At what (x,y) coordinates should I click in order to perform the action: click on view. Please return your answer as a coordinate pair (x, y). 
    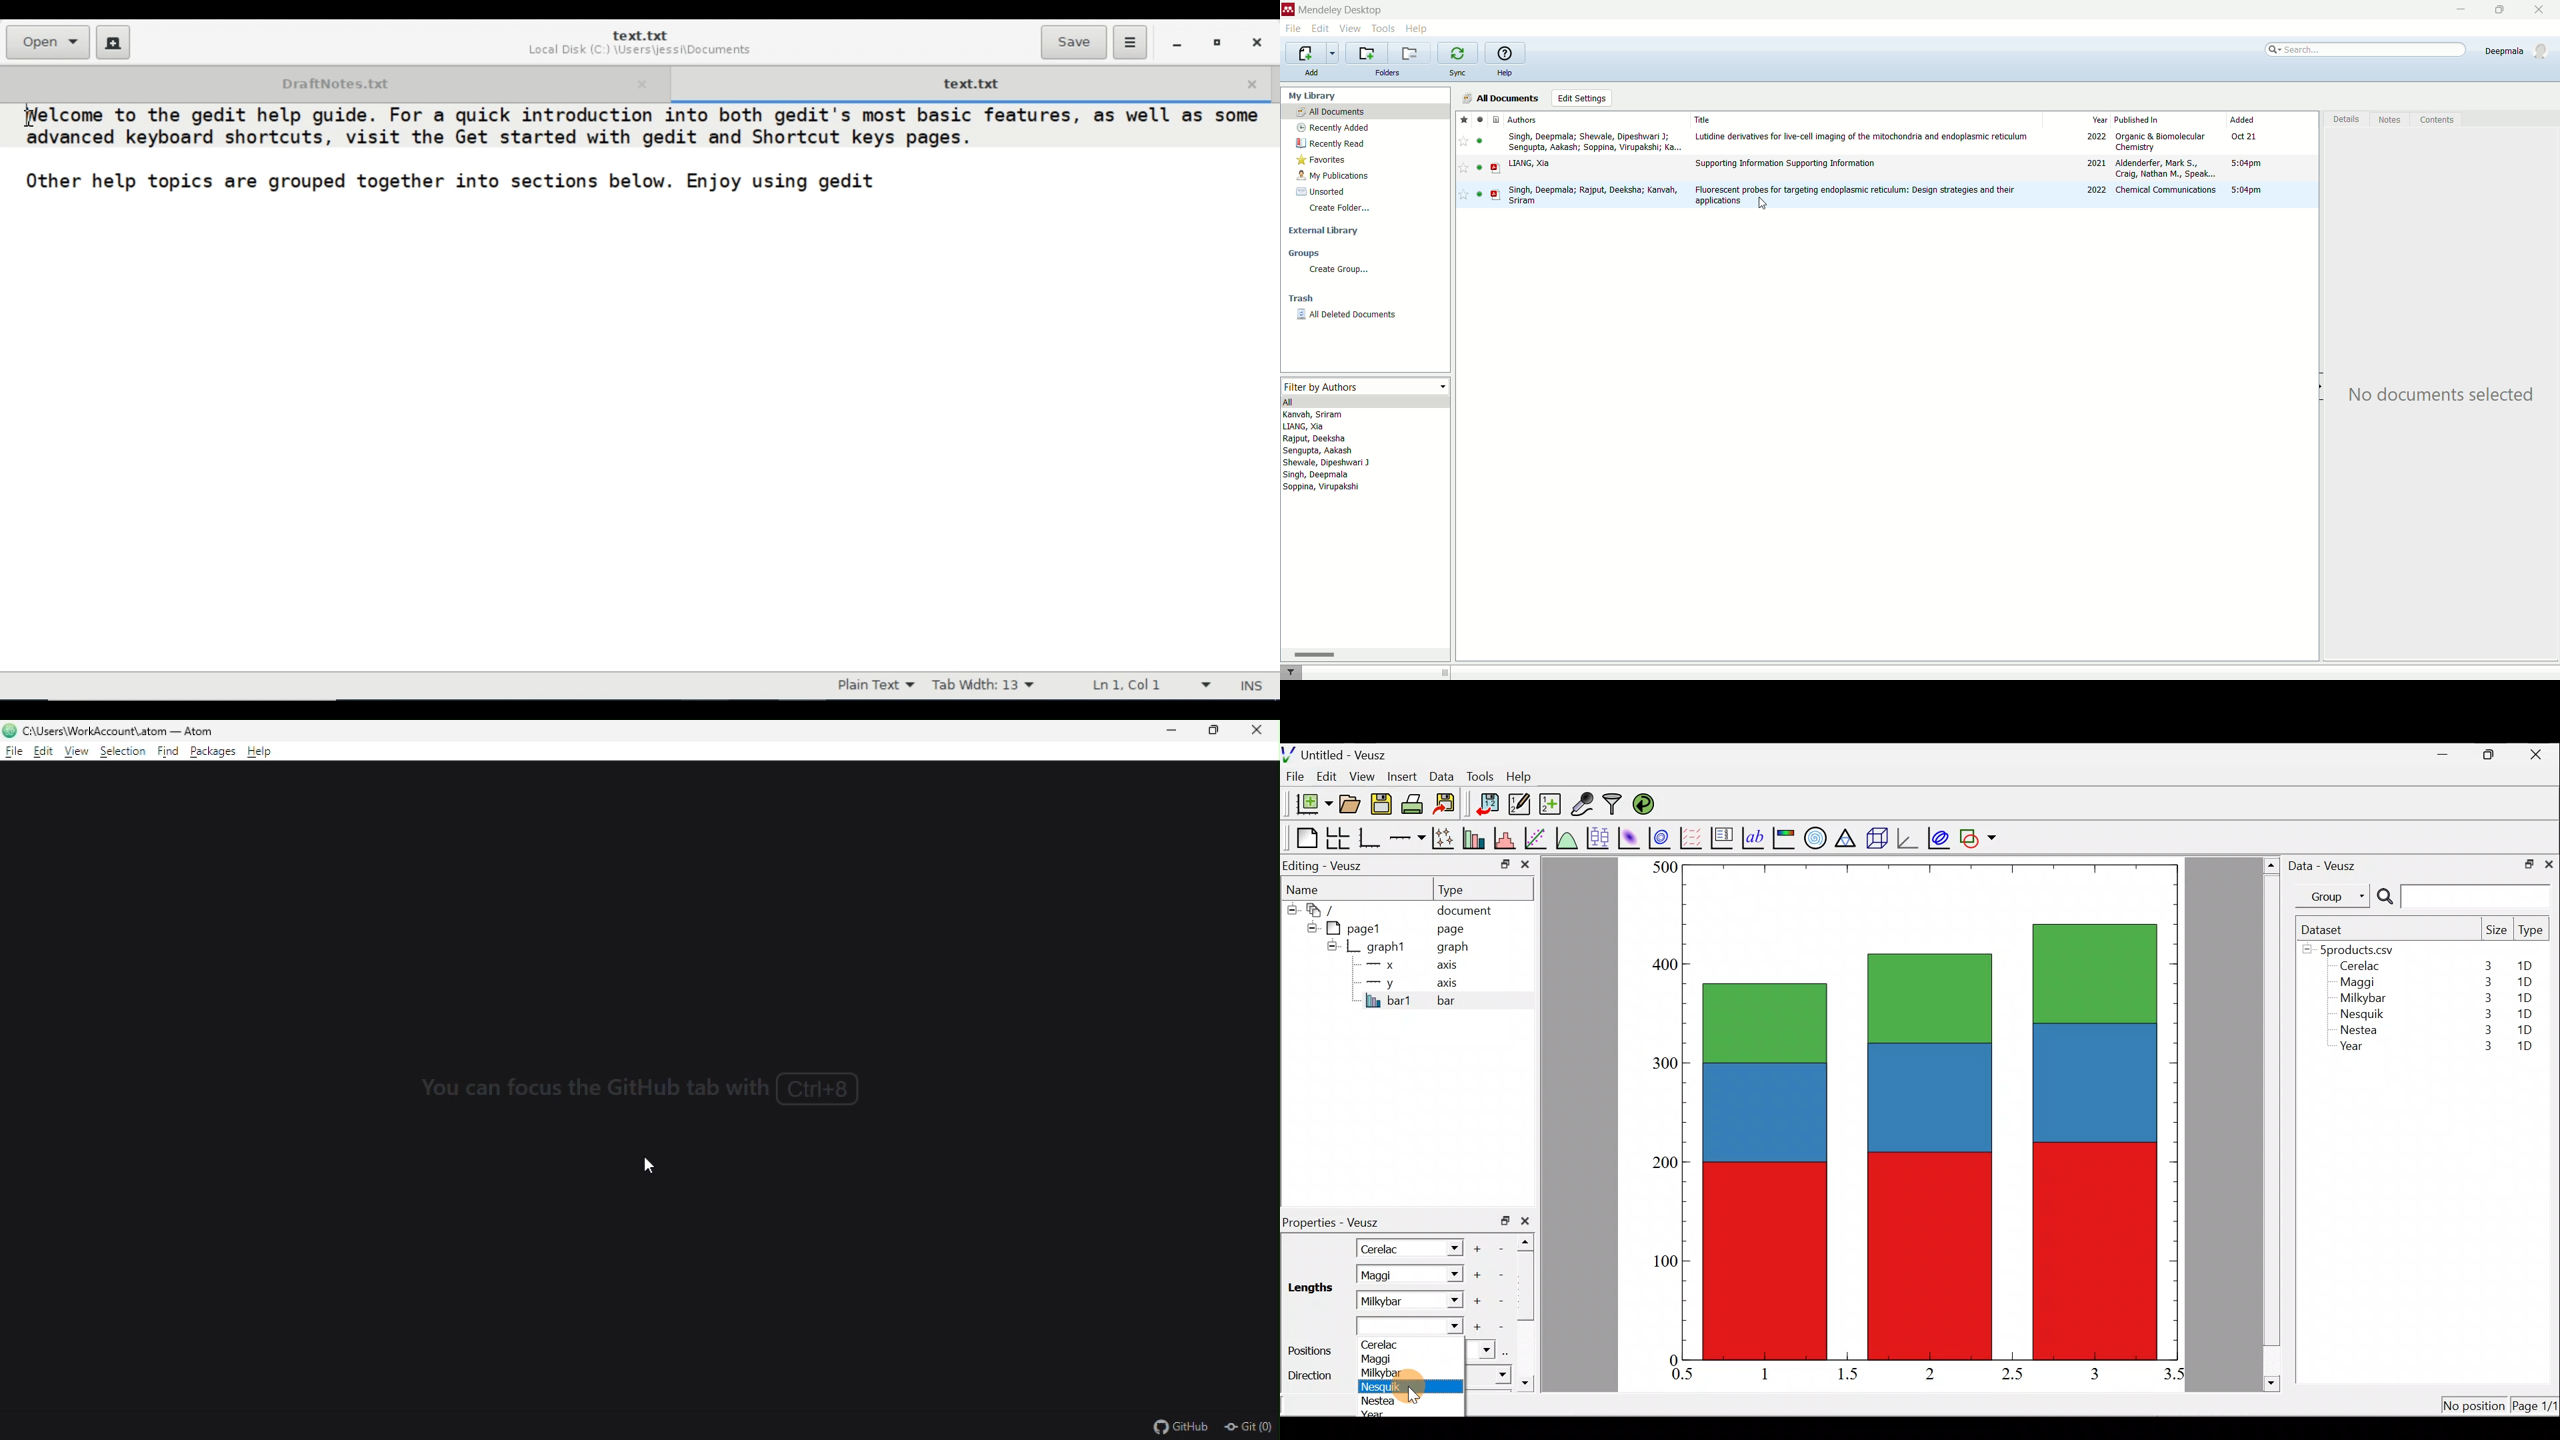
    Looking at the image, I should click on (78, 752).